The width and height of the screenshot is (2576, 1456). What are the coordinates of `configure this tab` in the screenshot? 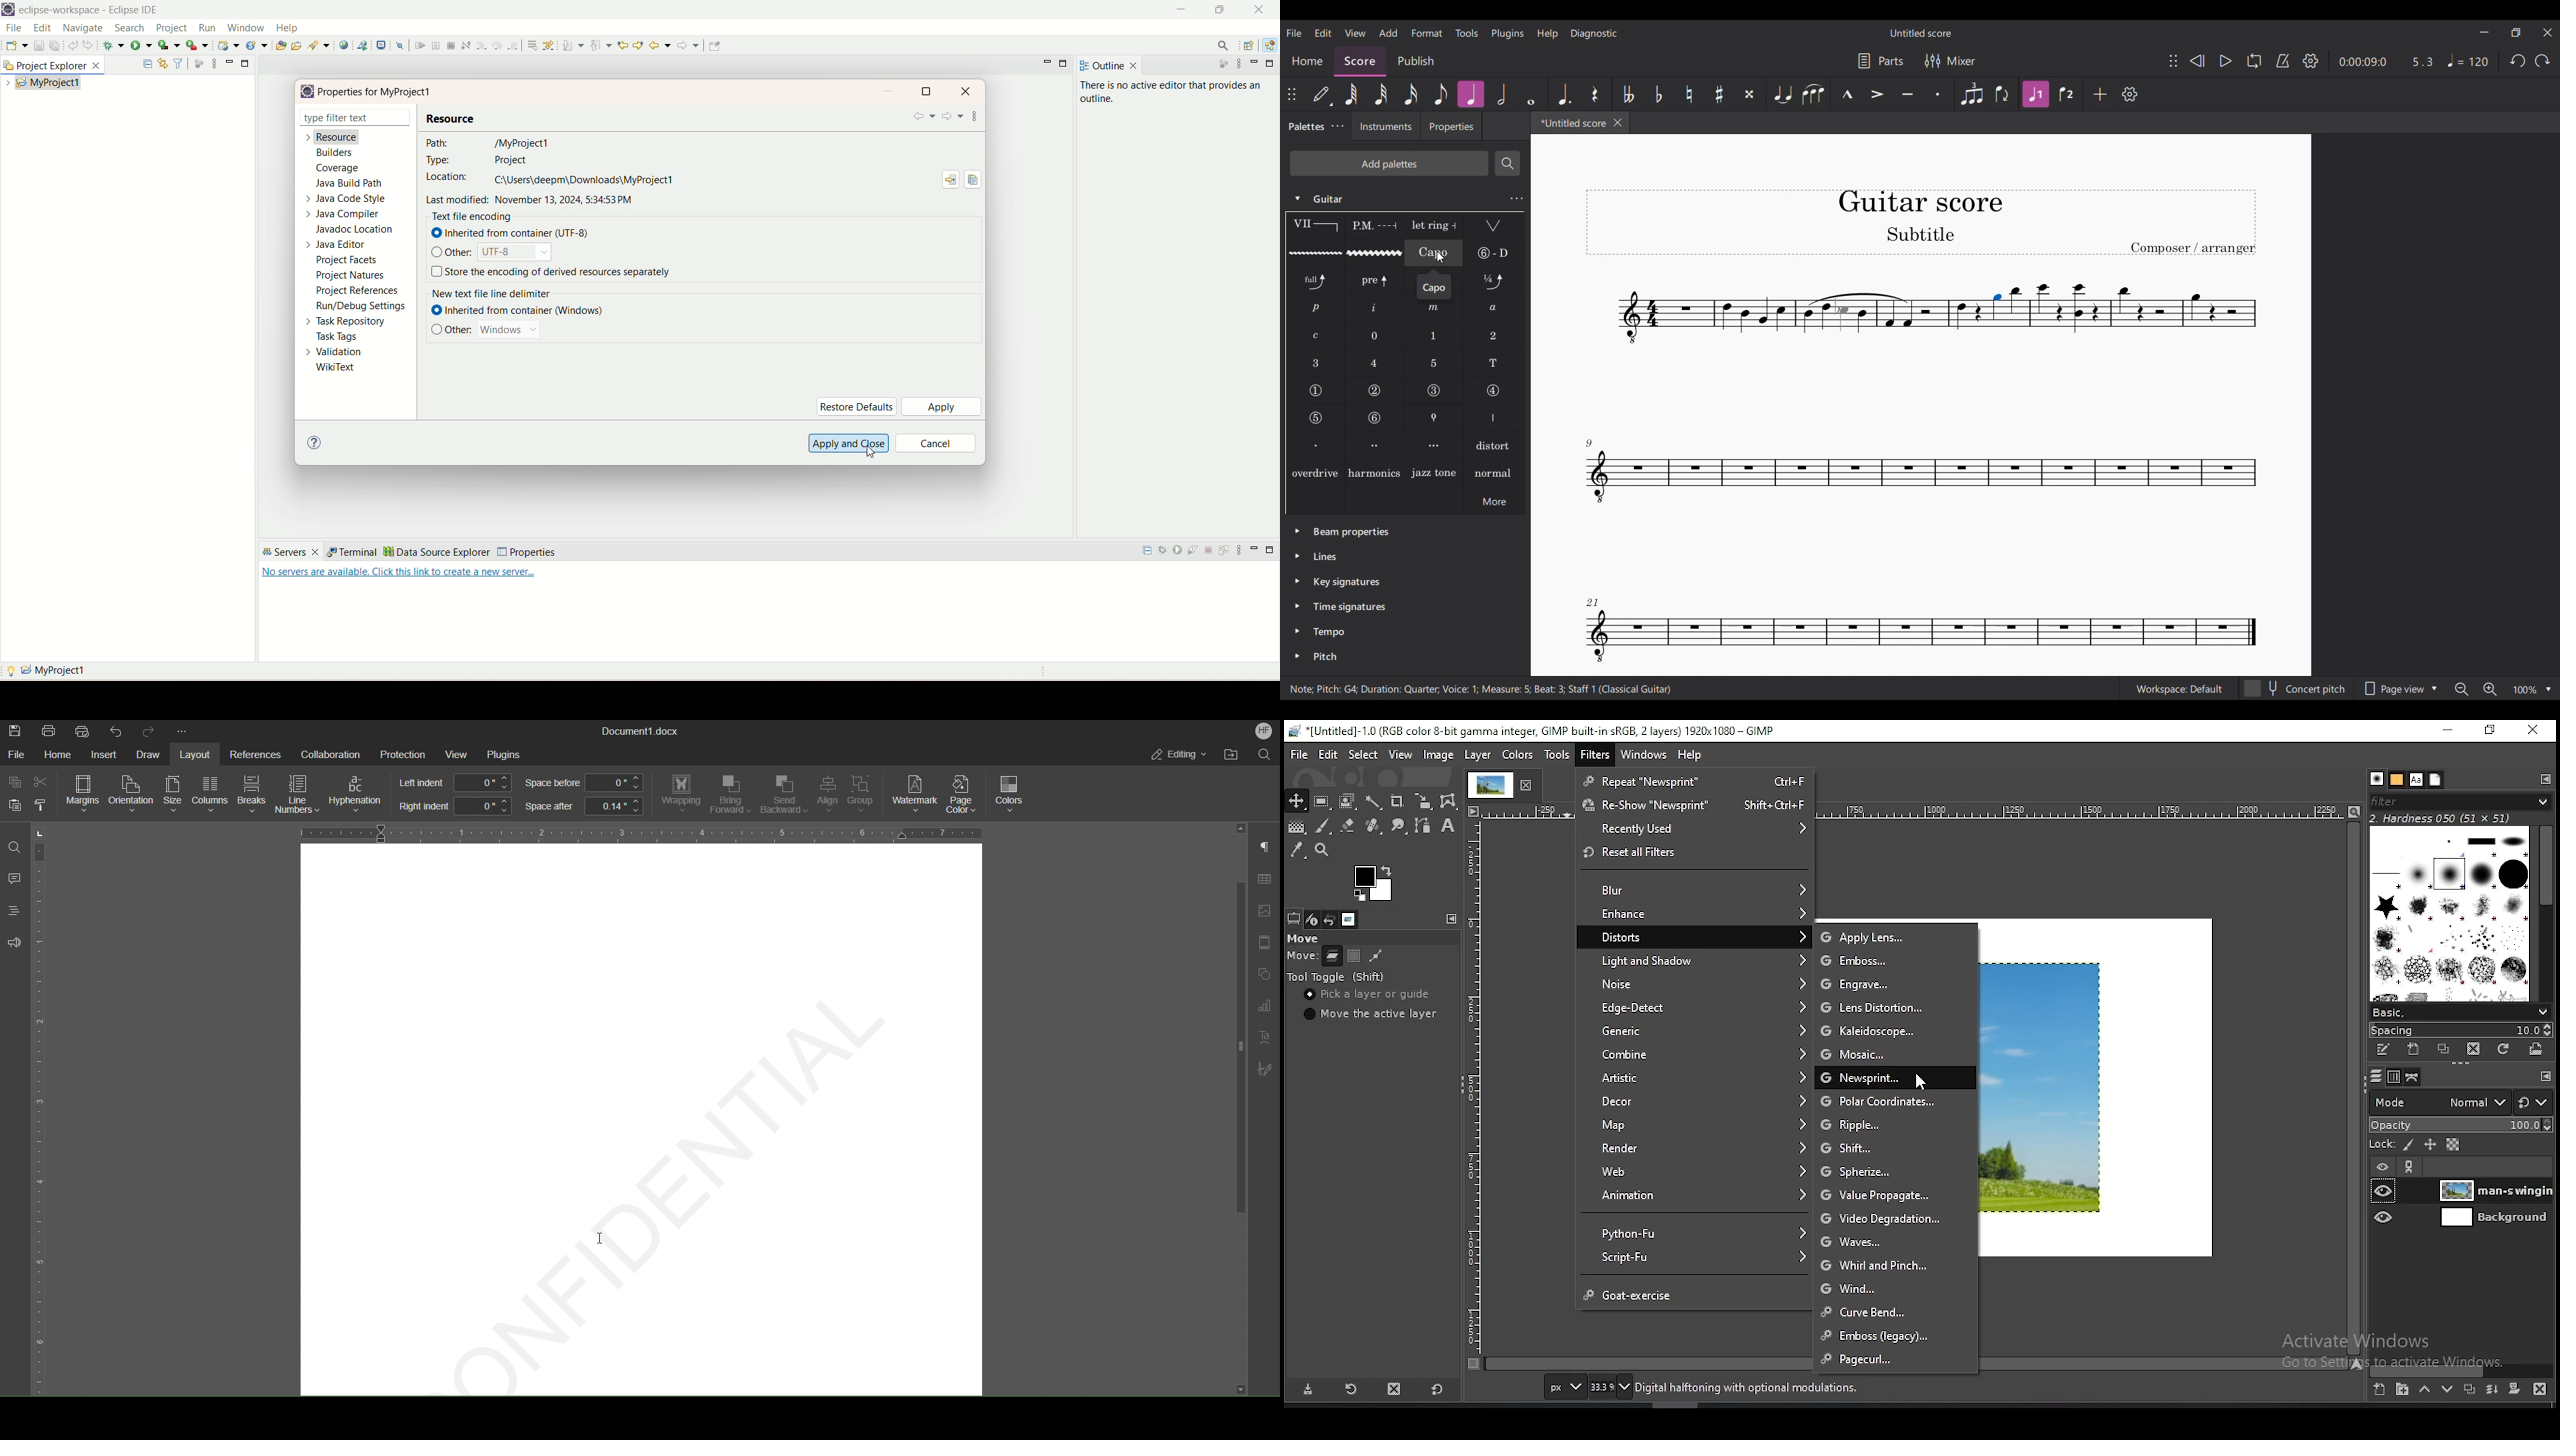 It's located at (1455, 919).